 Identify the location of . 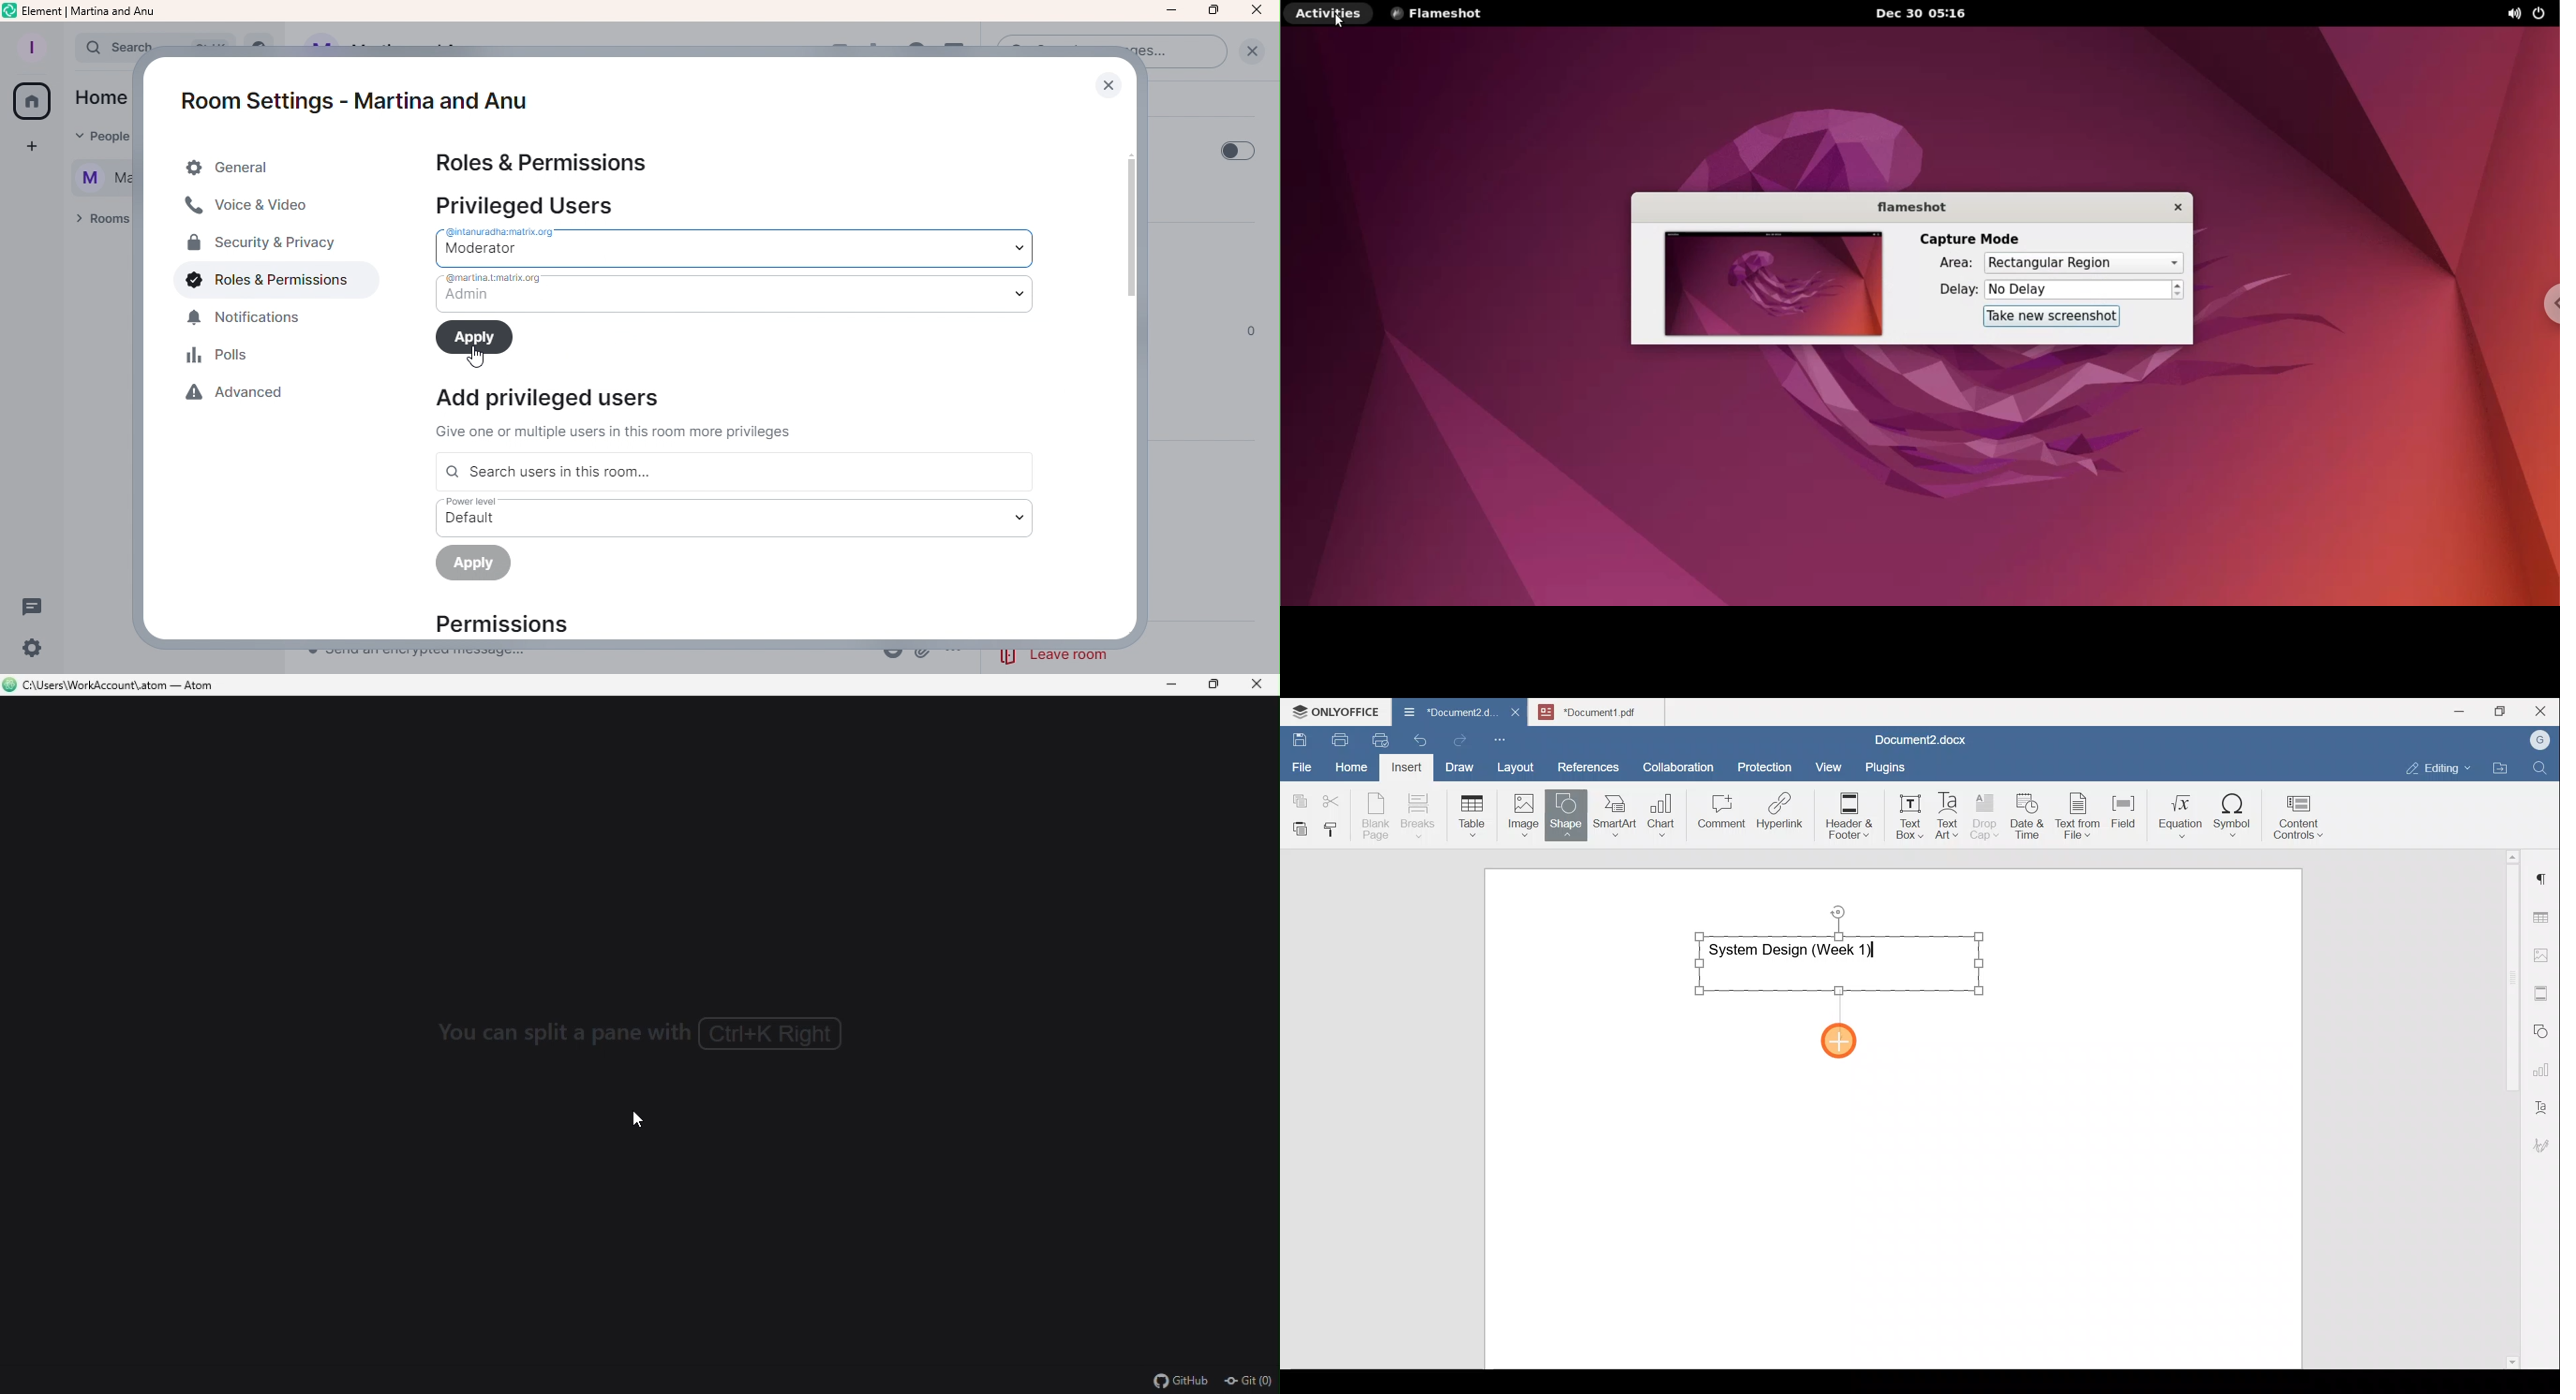
(564, 403).